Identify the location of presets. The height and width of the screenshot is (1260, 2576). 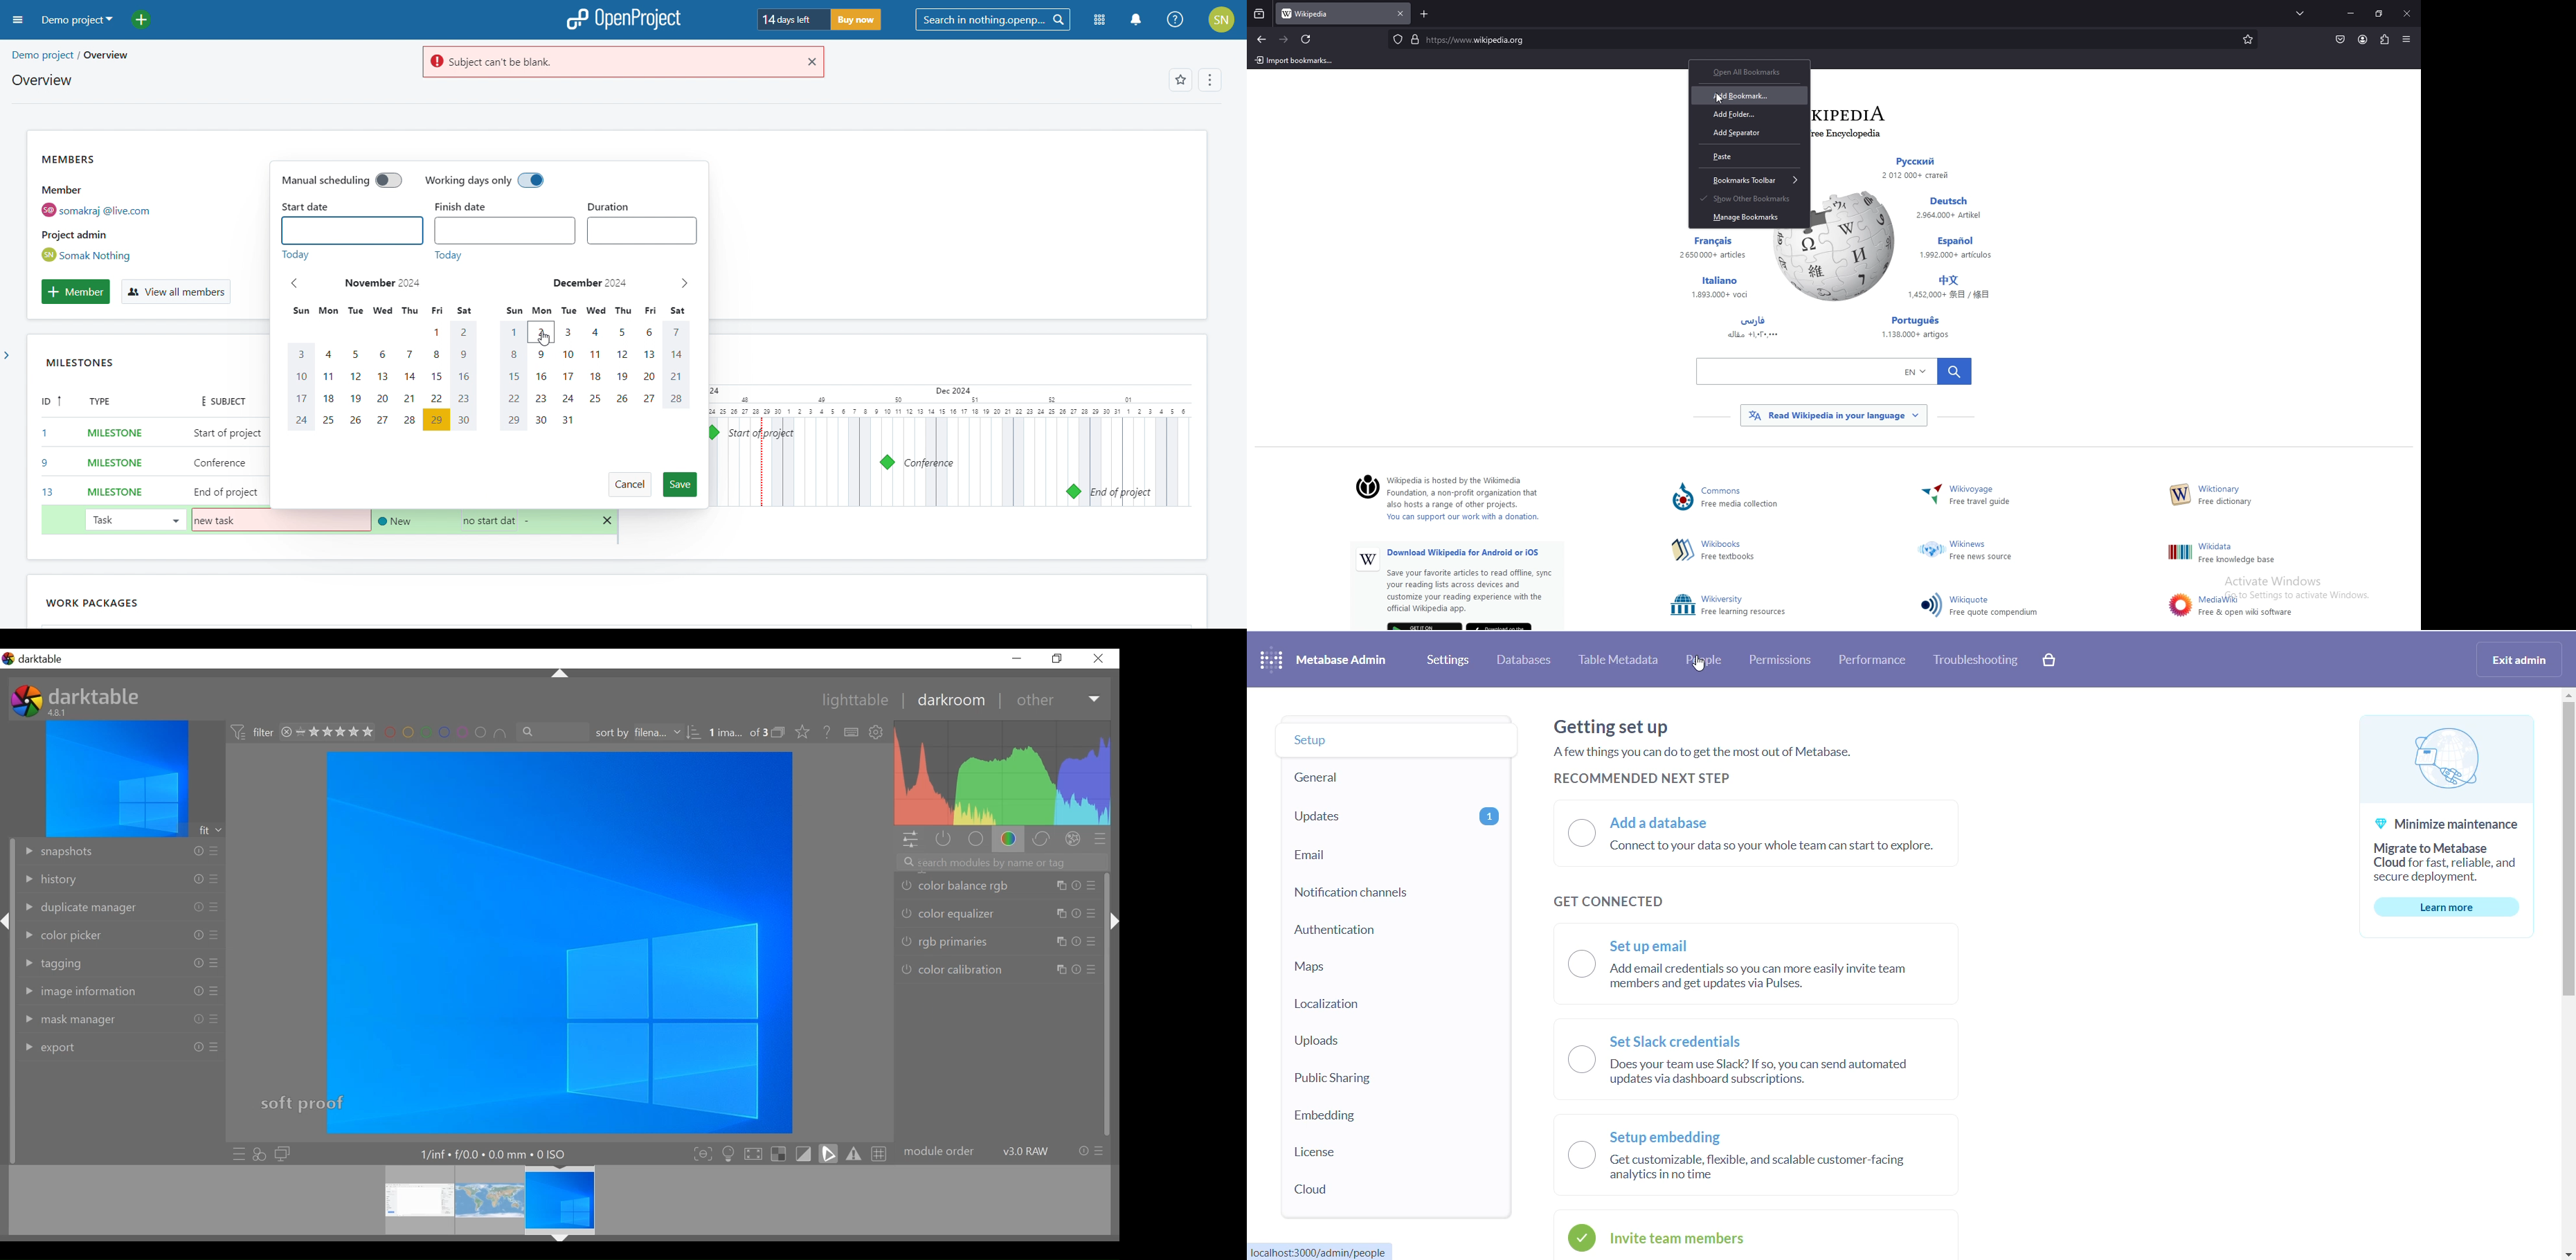
(1091, 941).